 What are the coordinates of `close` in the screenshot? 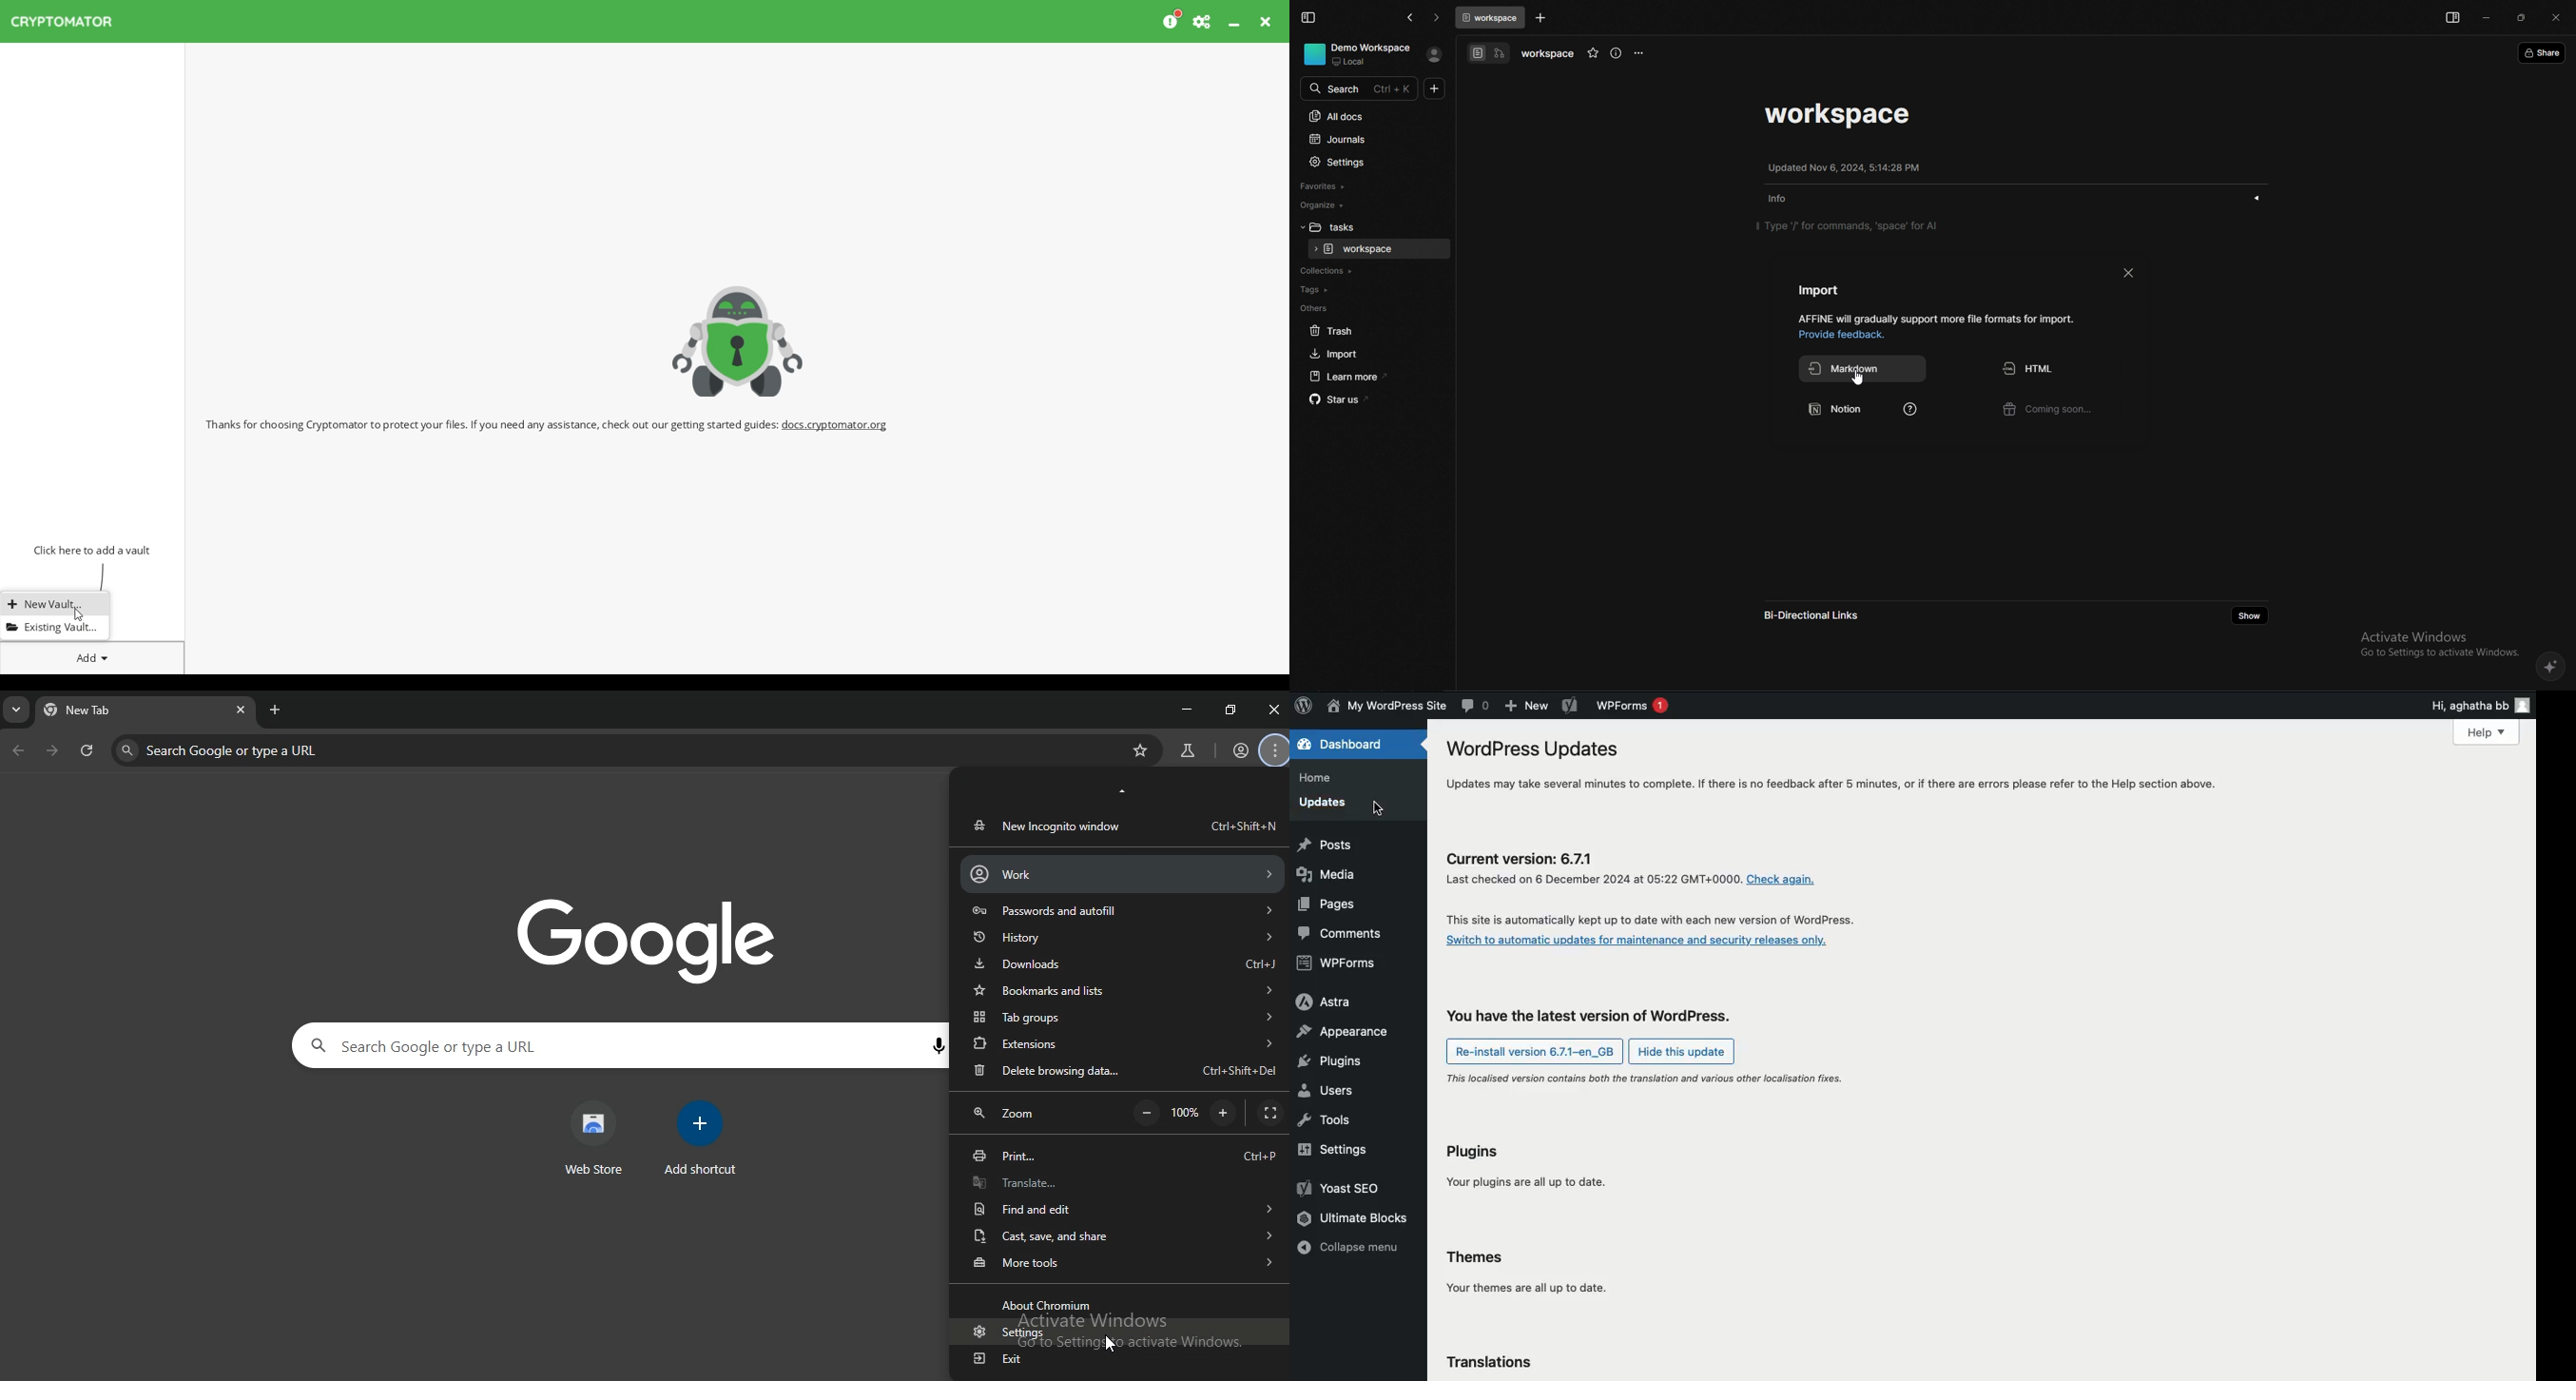 It's located at (2128, 272).